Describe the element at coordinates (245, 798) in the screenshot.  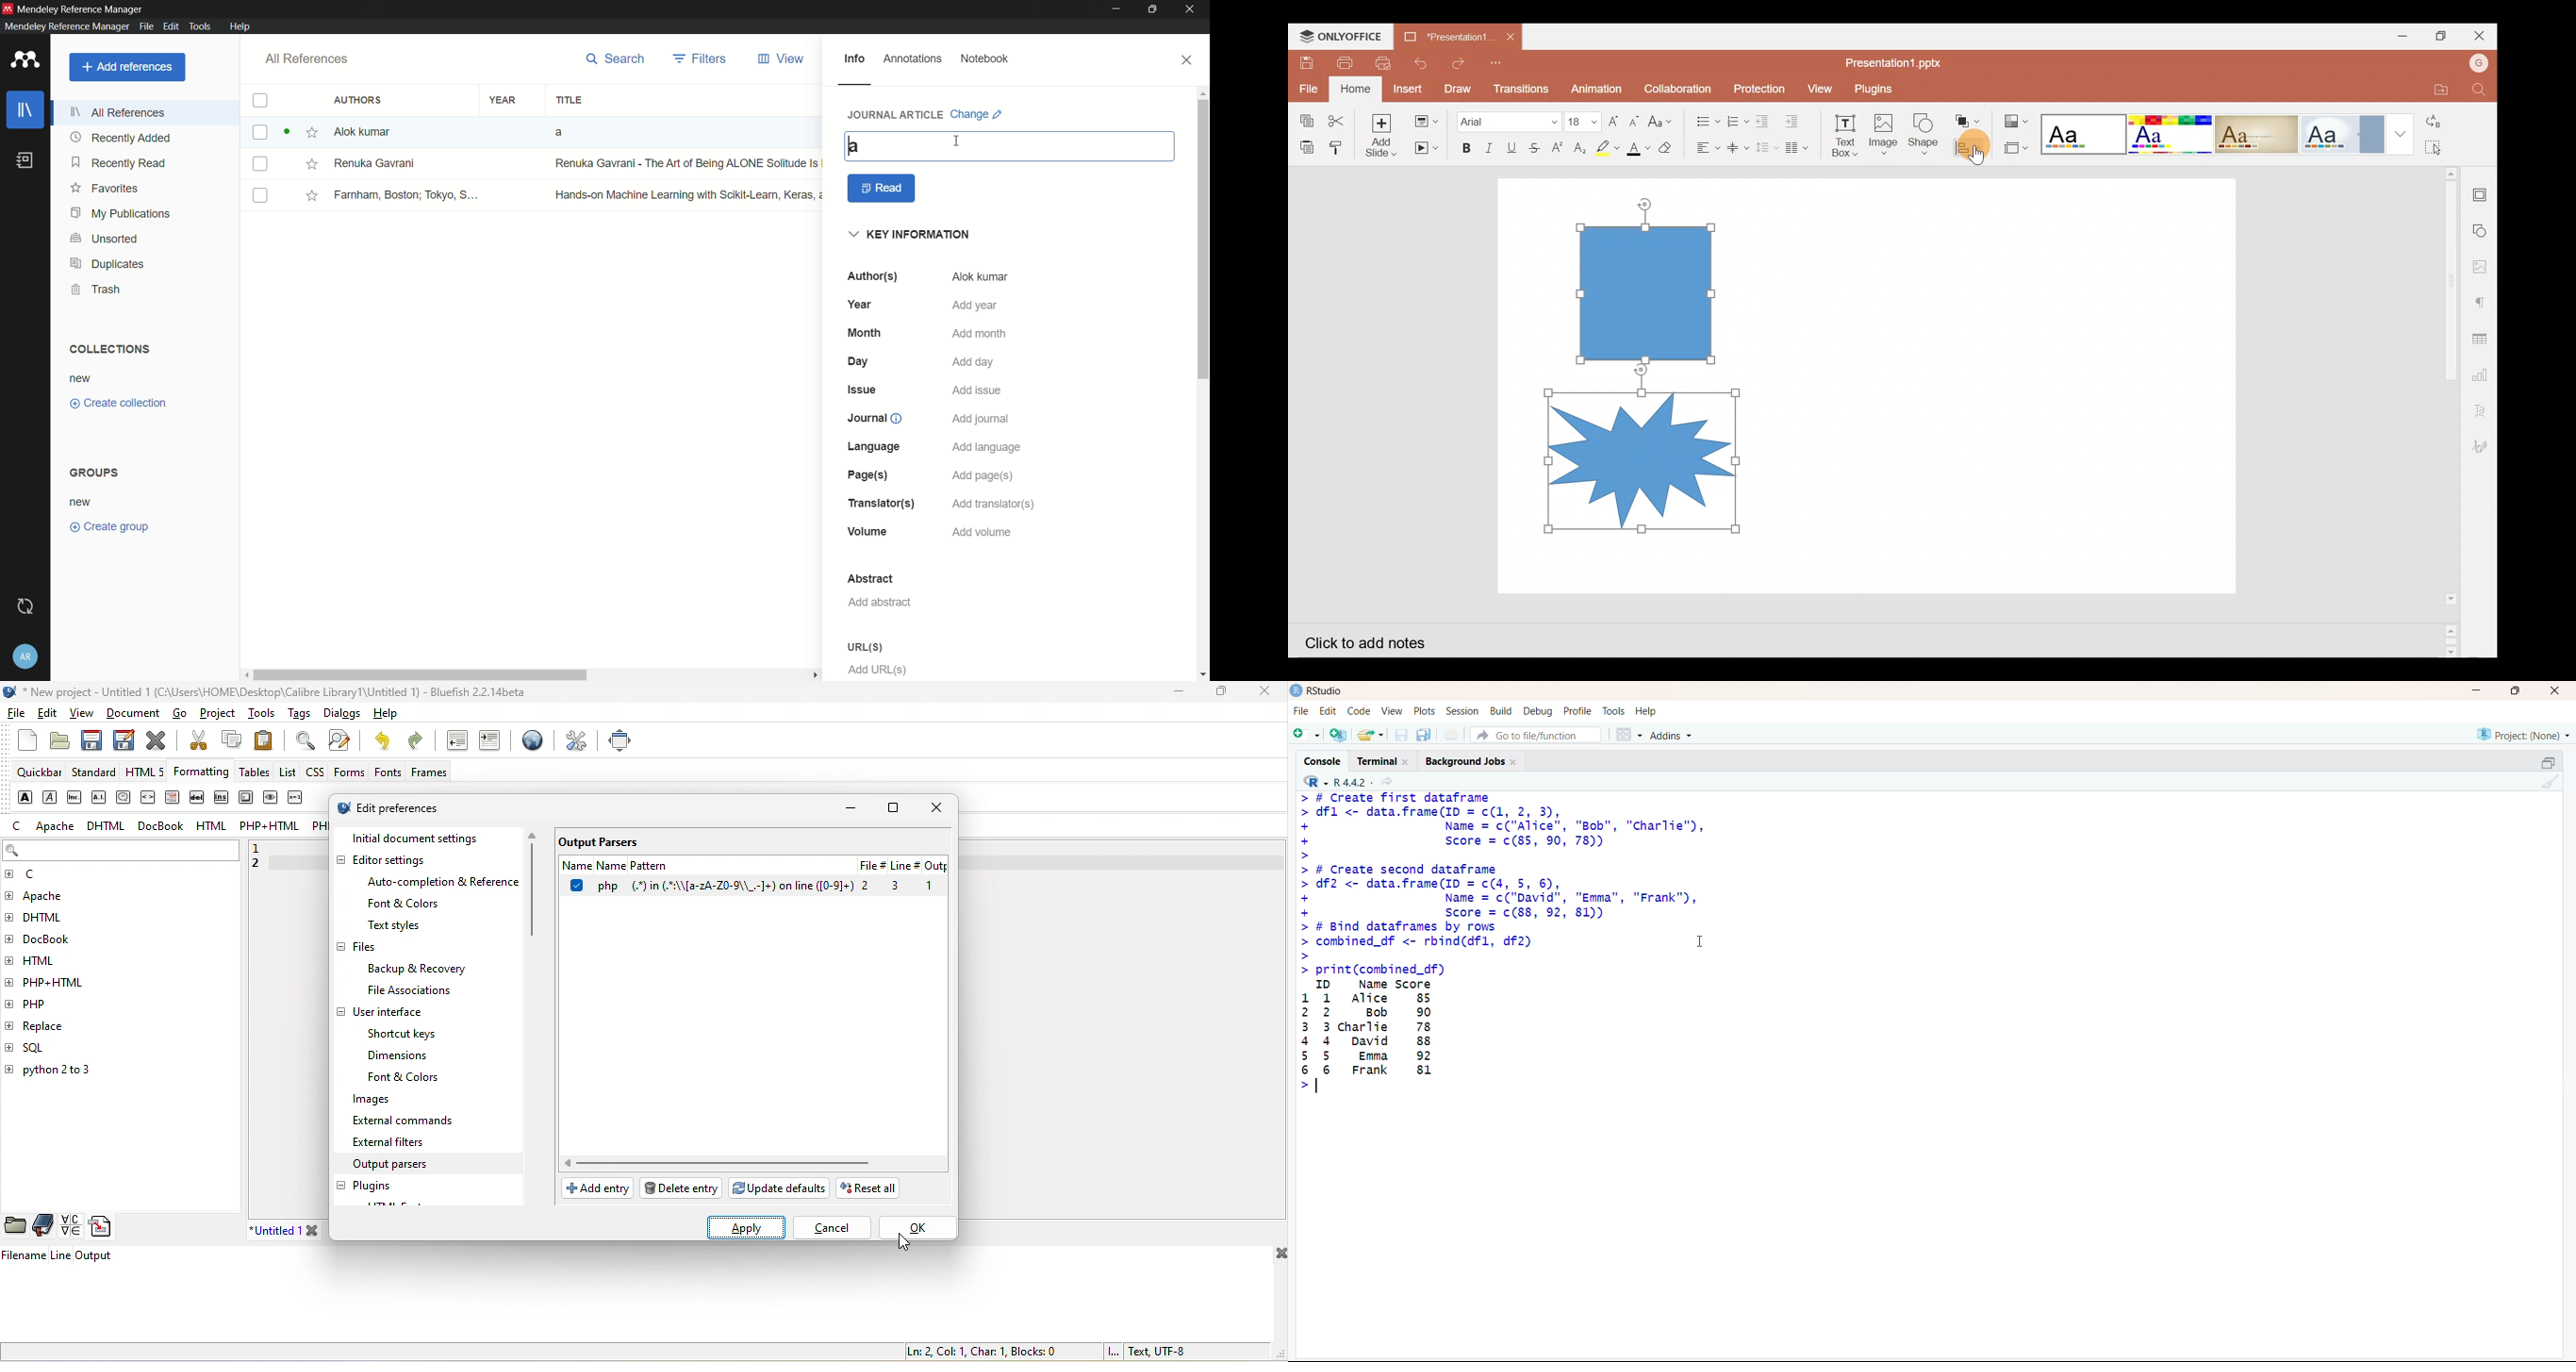
I see `keyboard` at that location.